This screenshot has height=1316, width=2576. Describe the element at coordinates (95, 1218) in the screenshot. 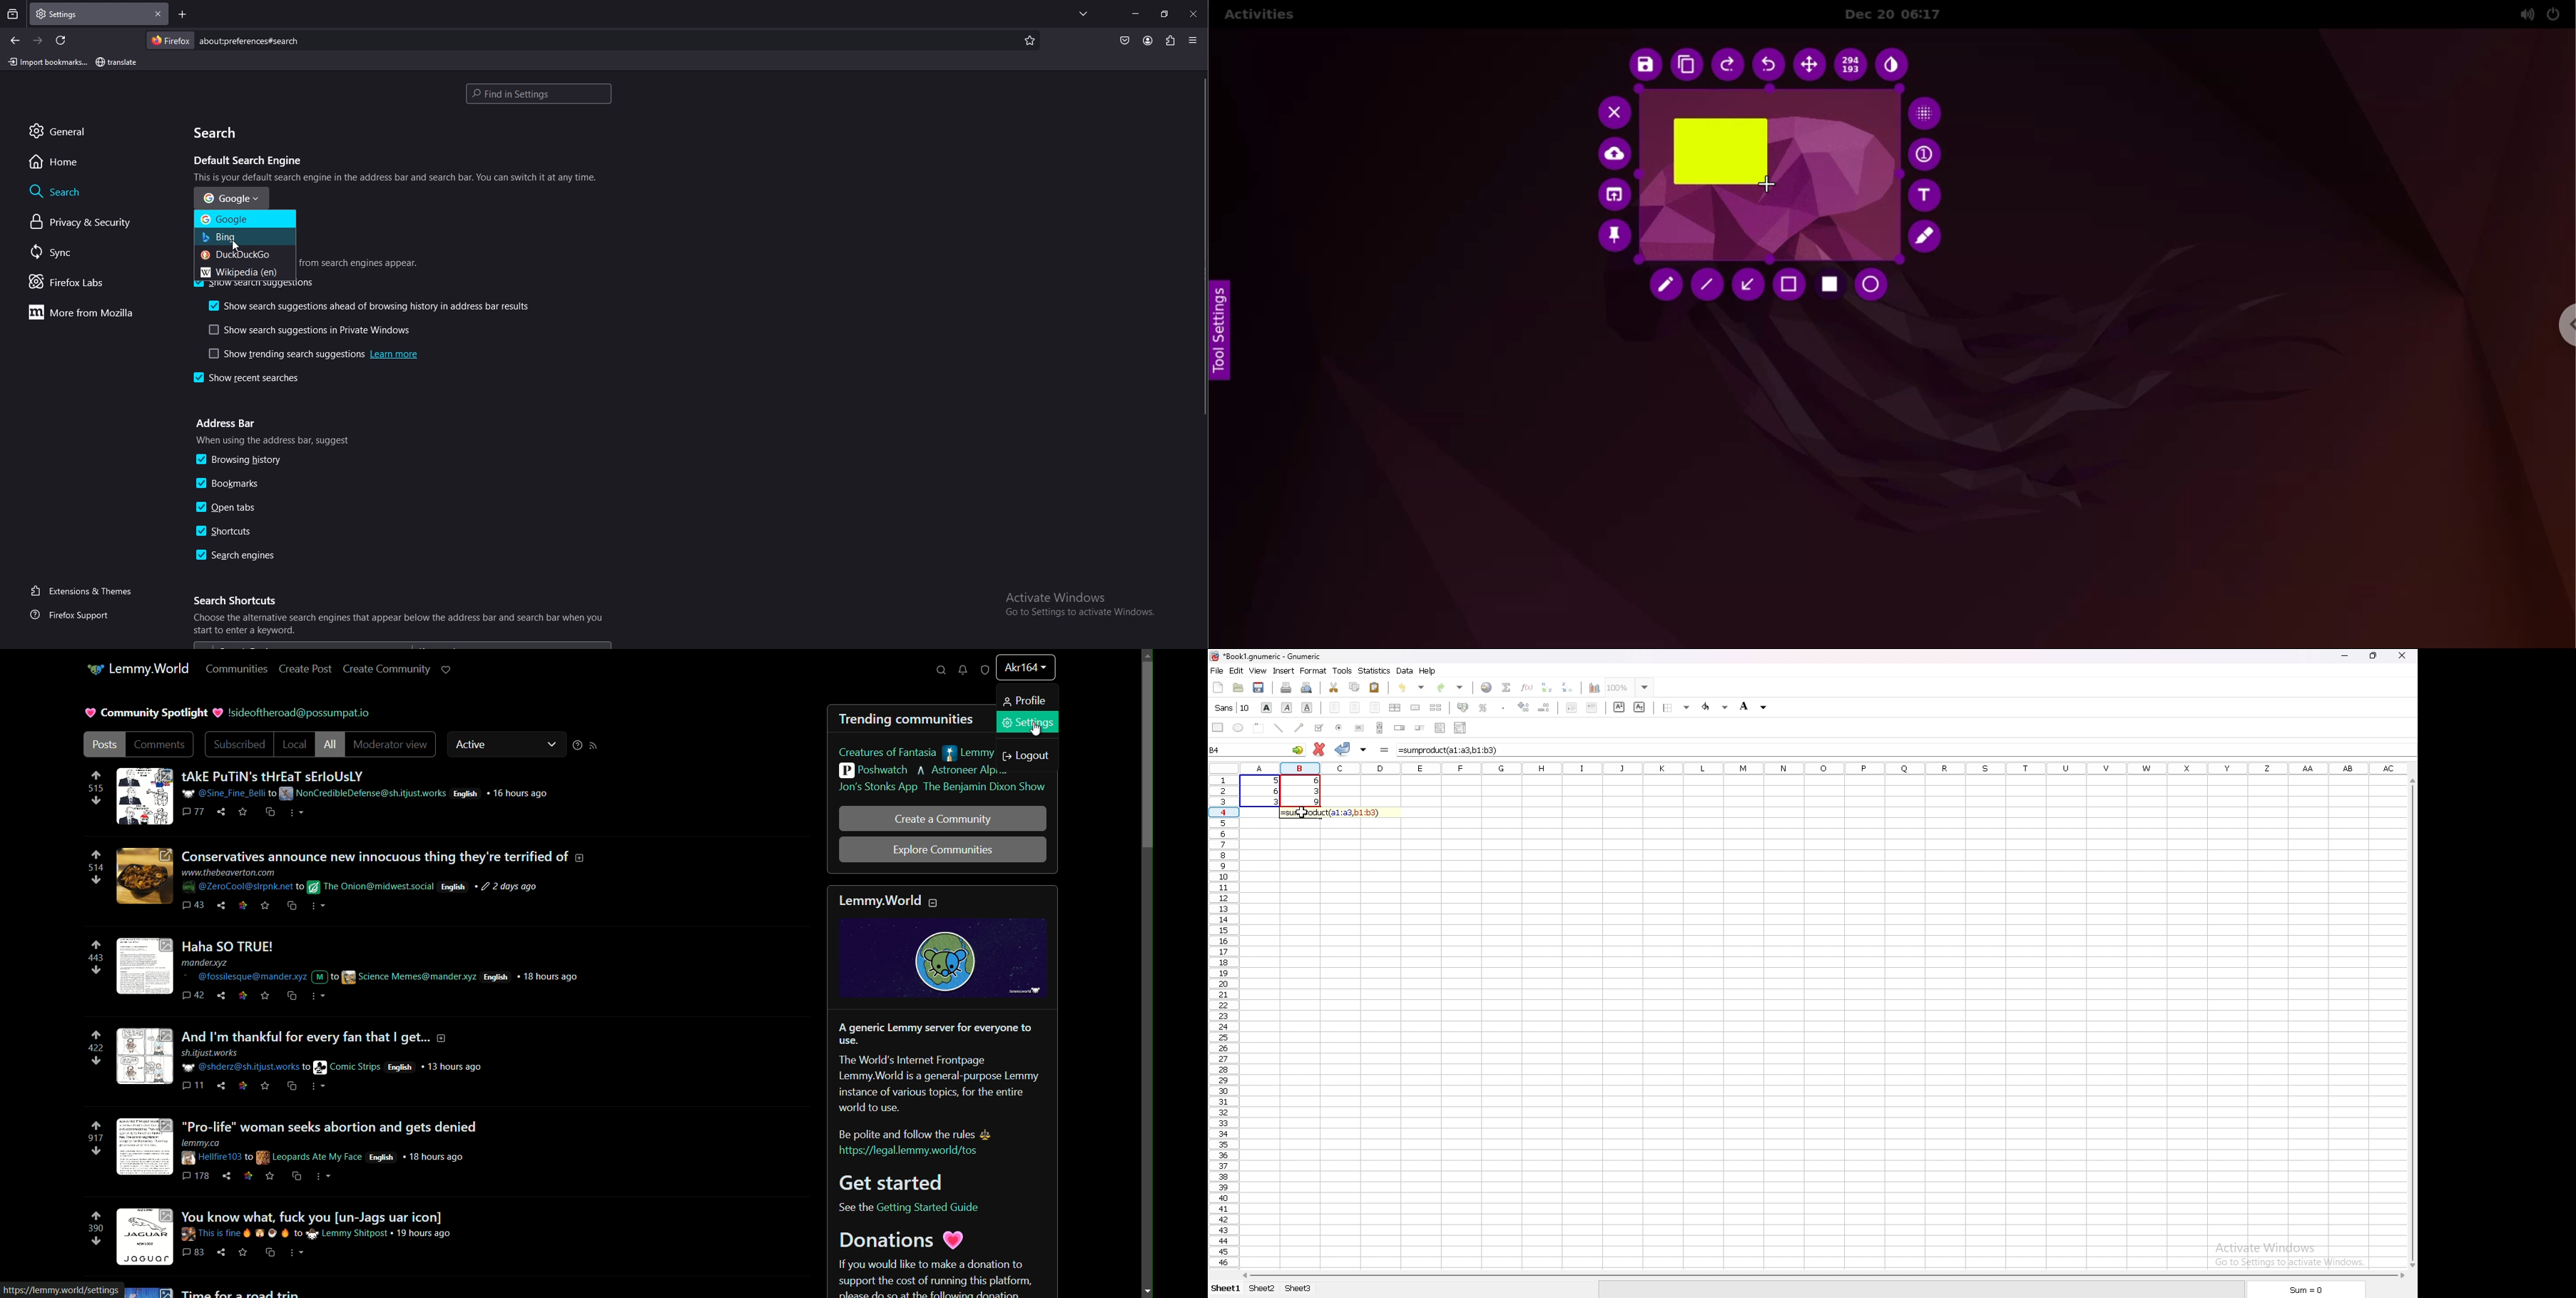

I see `upvote` at that location.